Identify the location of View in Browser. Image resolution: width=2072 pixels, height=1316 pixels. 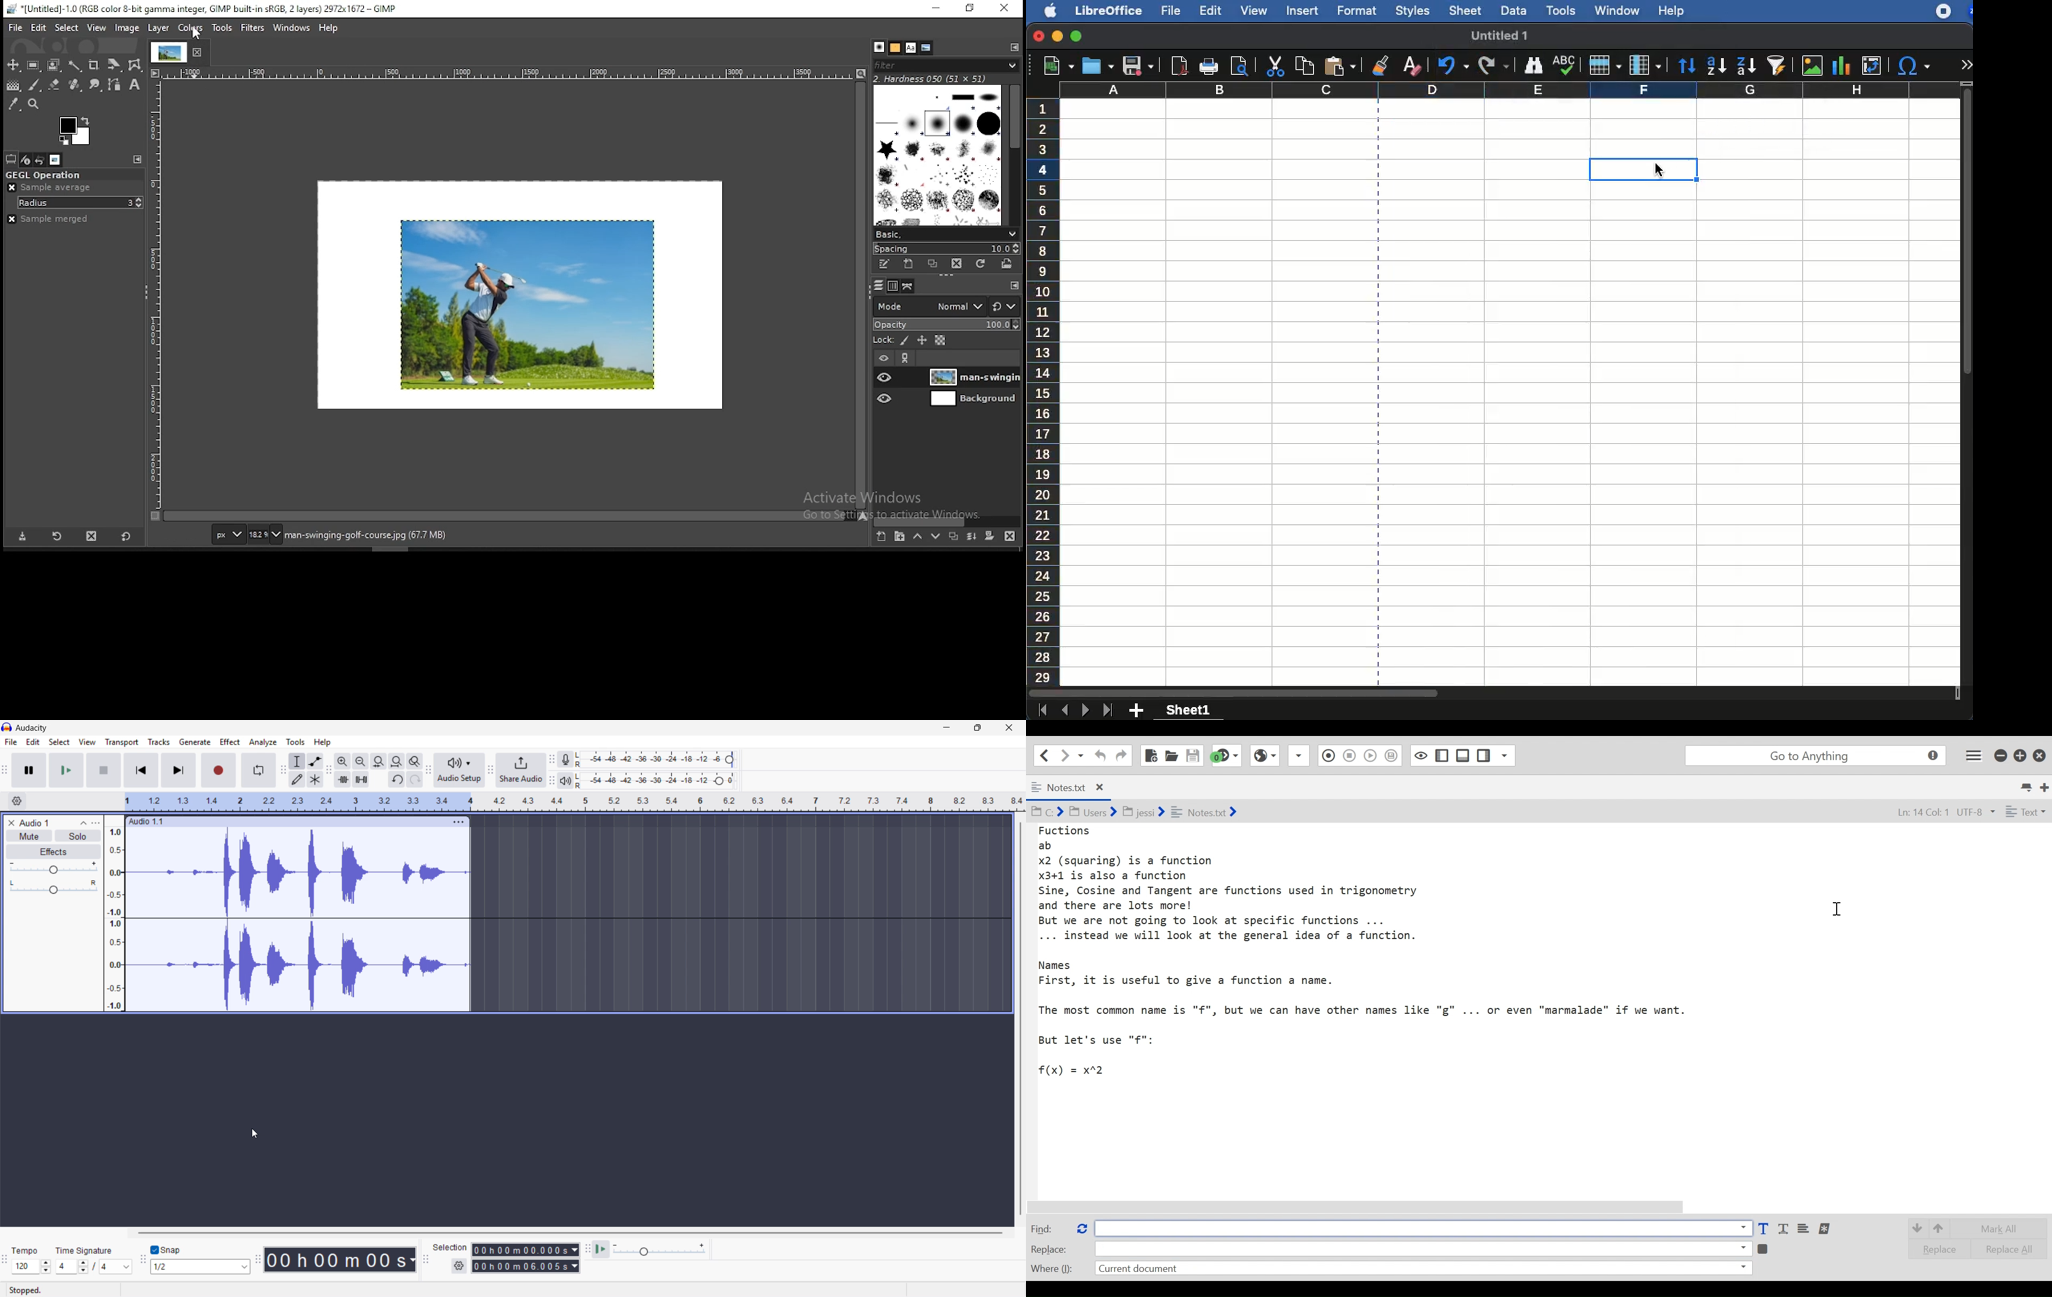
(1349, 755).